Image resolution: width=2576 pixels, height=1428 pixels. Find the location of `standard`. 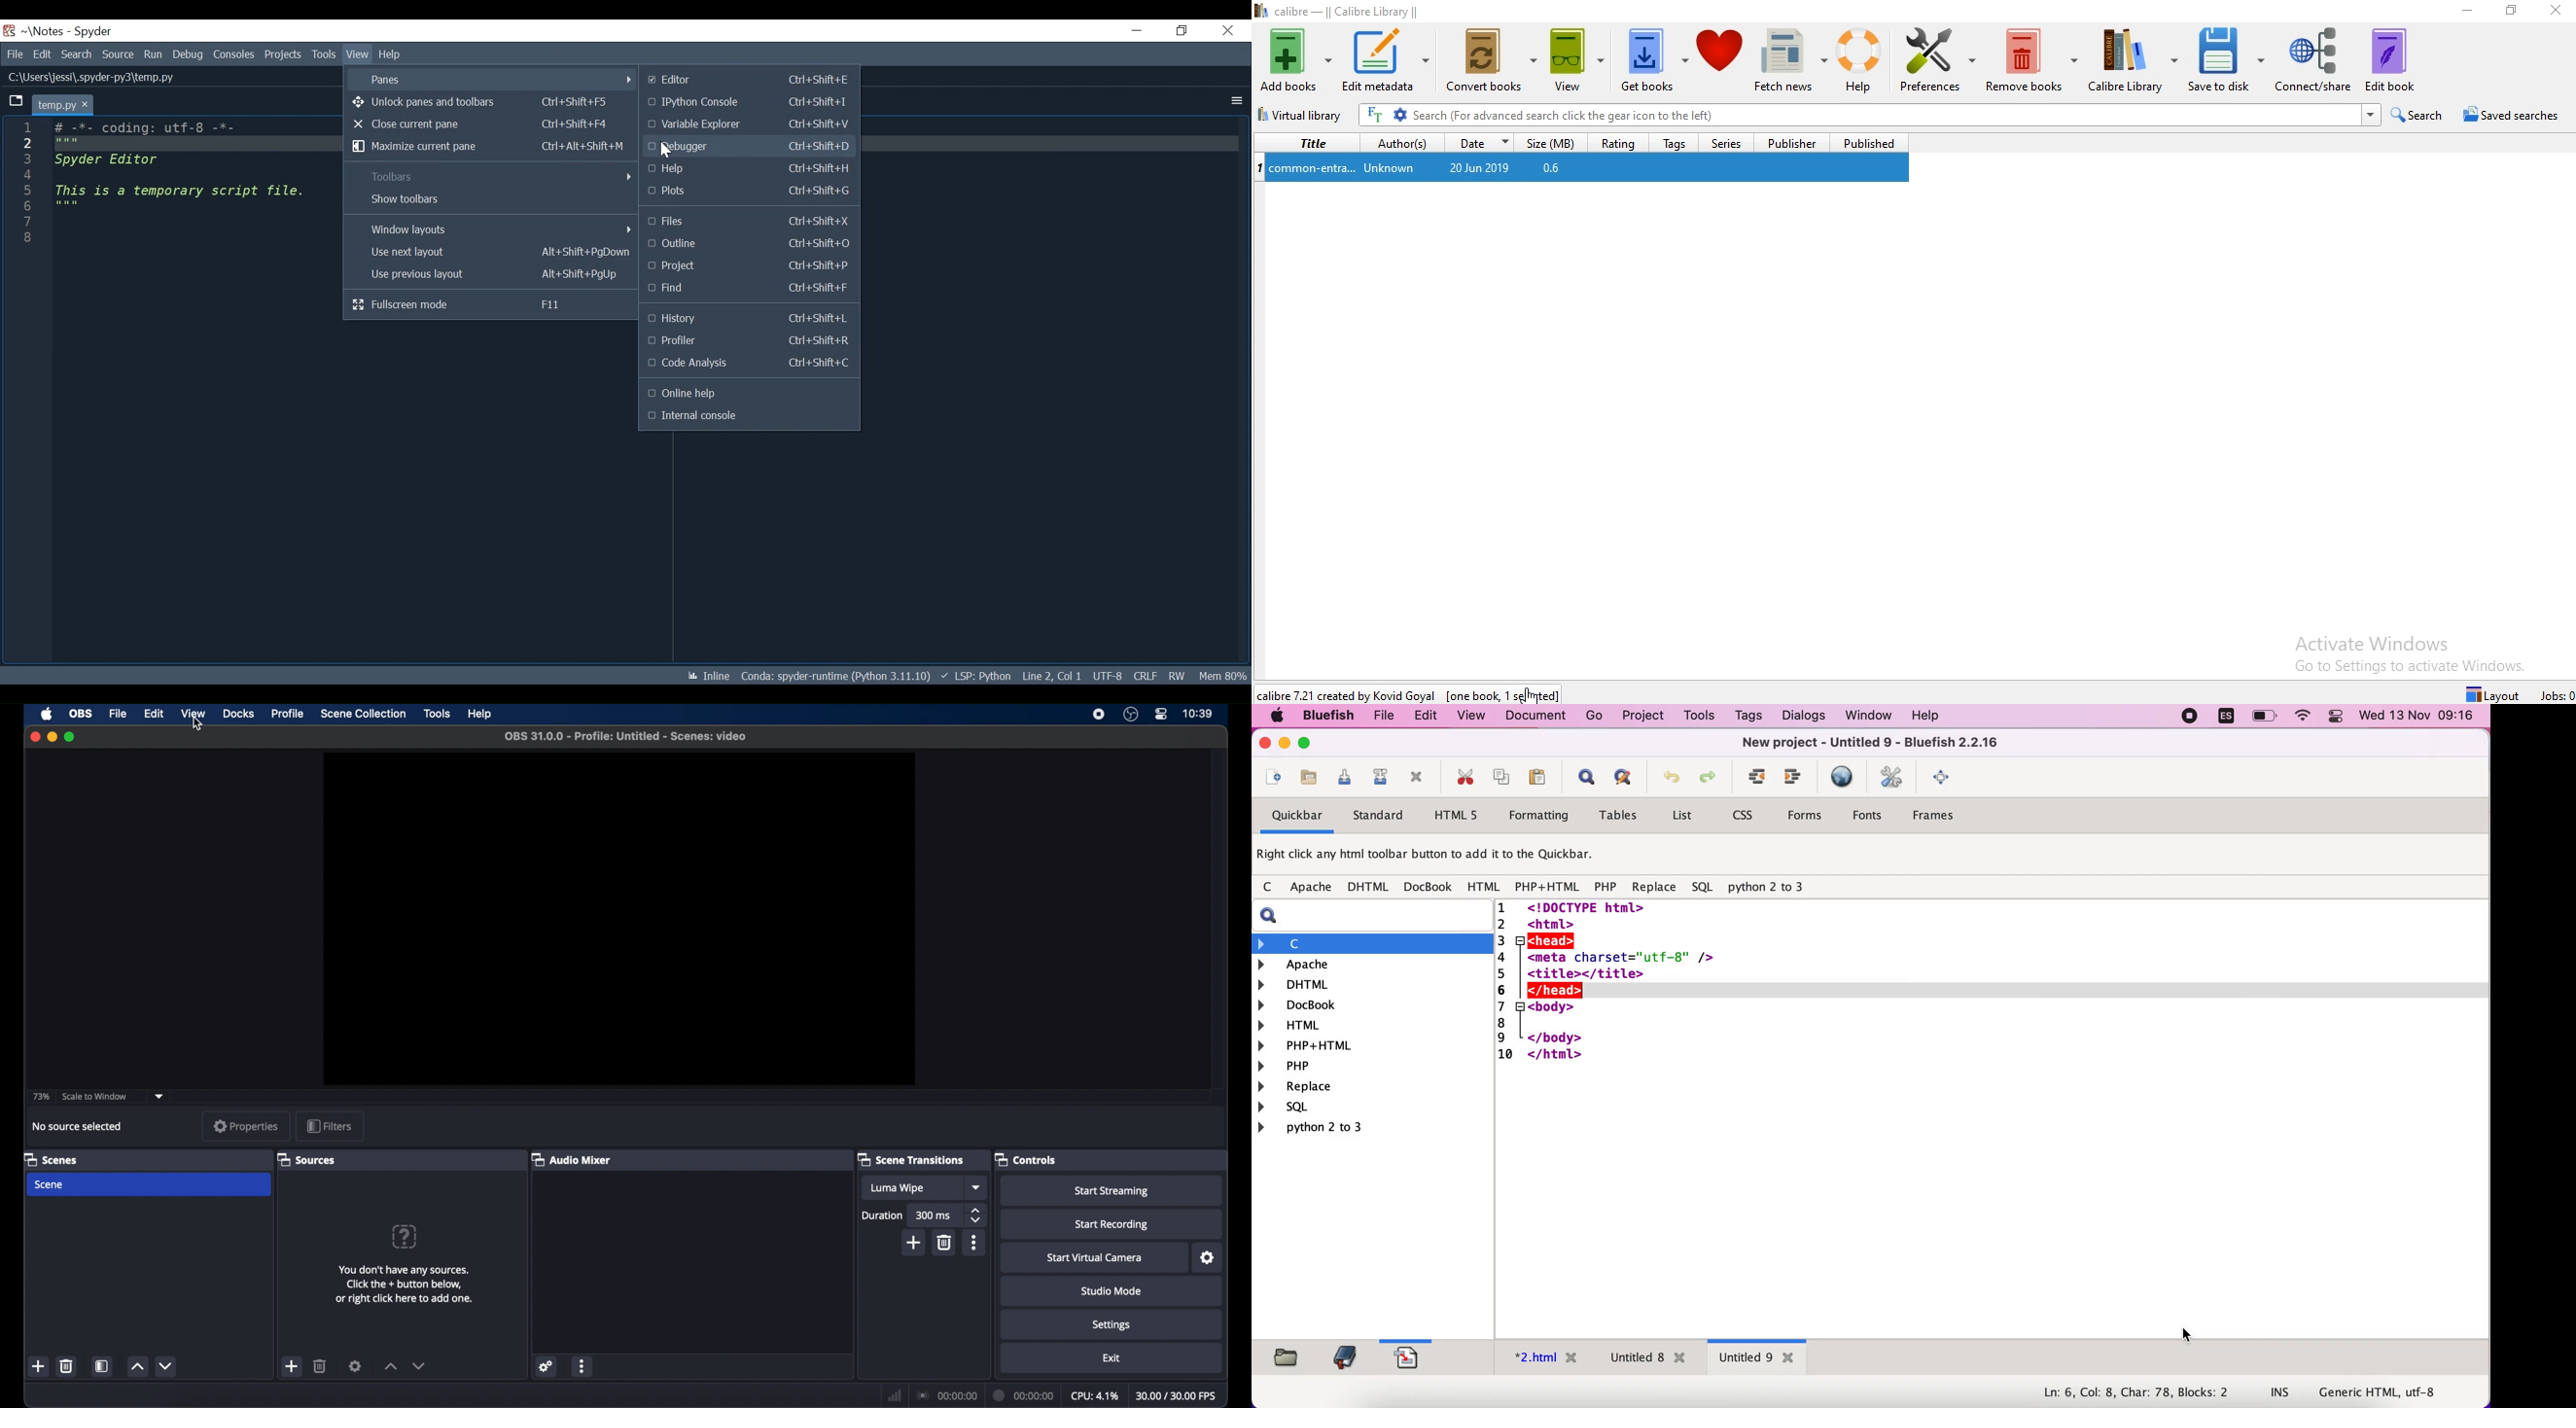

standard is located at coordinates (1379, 818).